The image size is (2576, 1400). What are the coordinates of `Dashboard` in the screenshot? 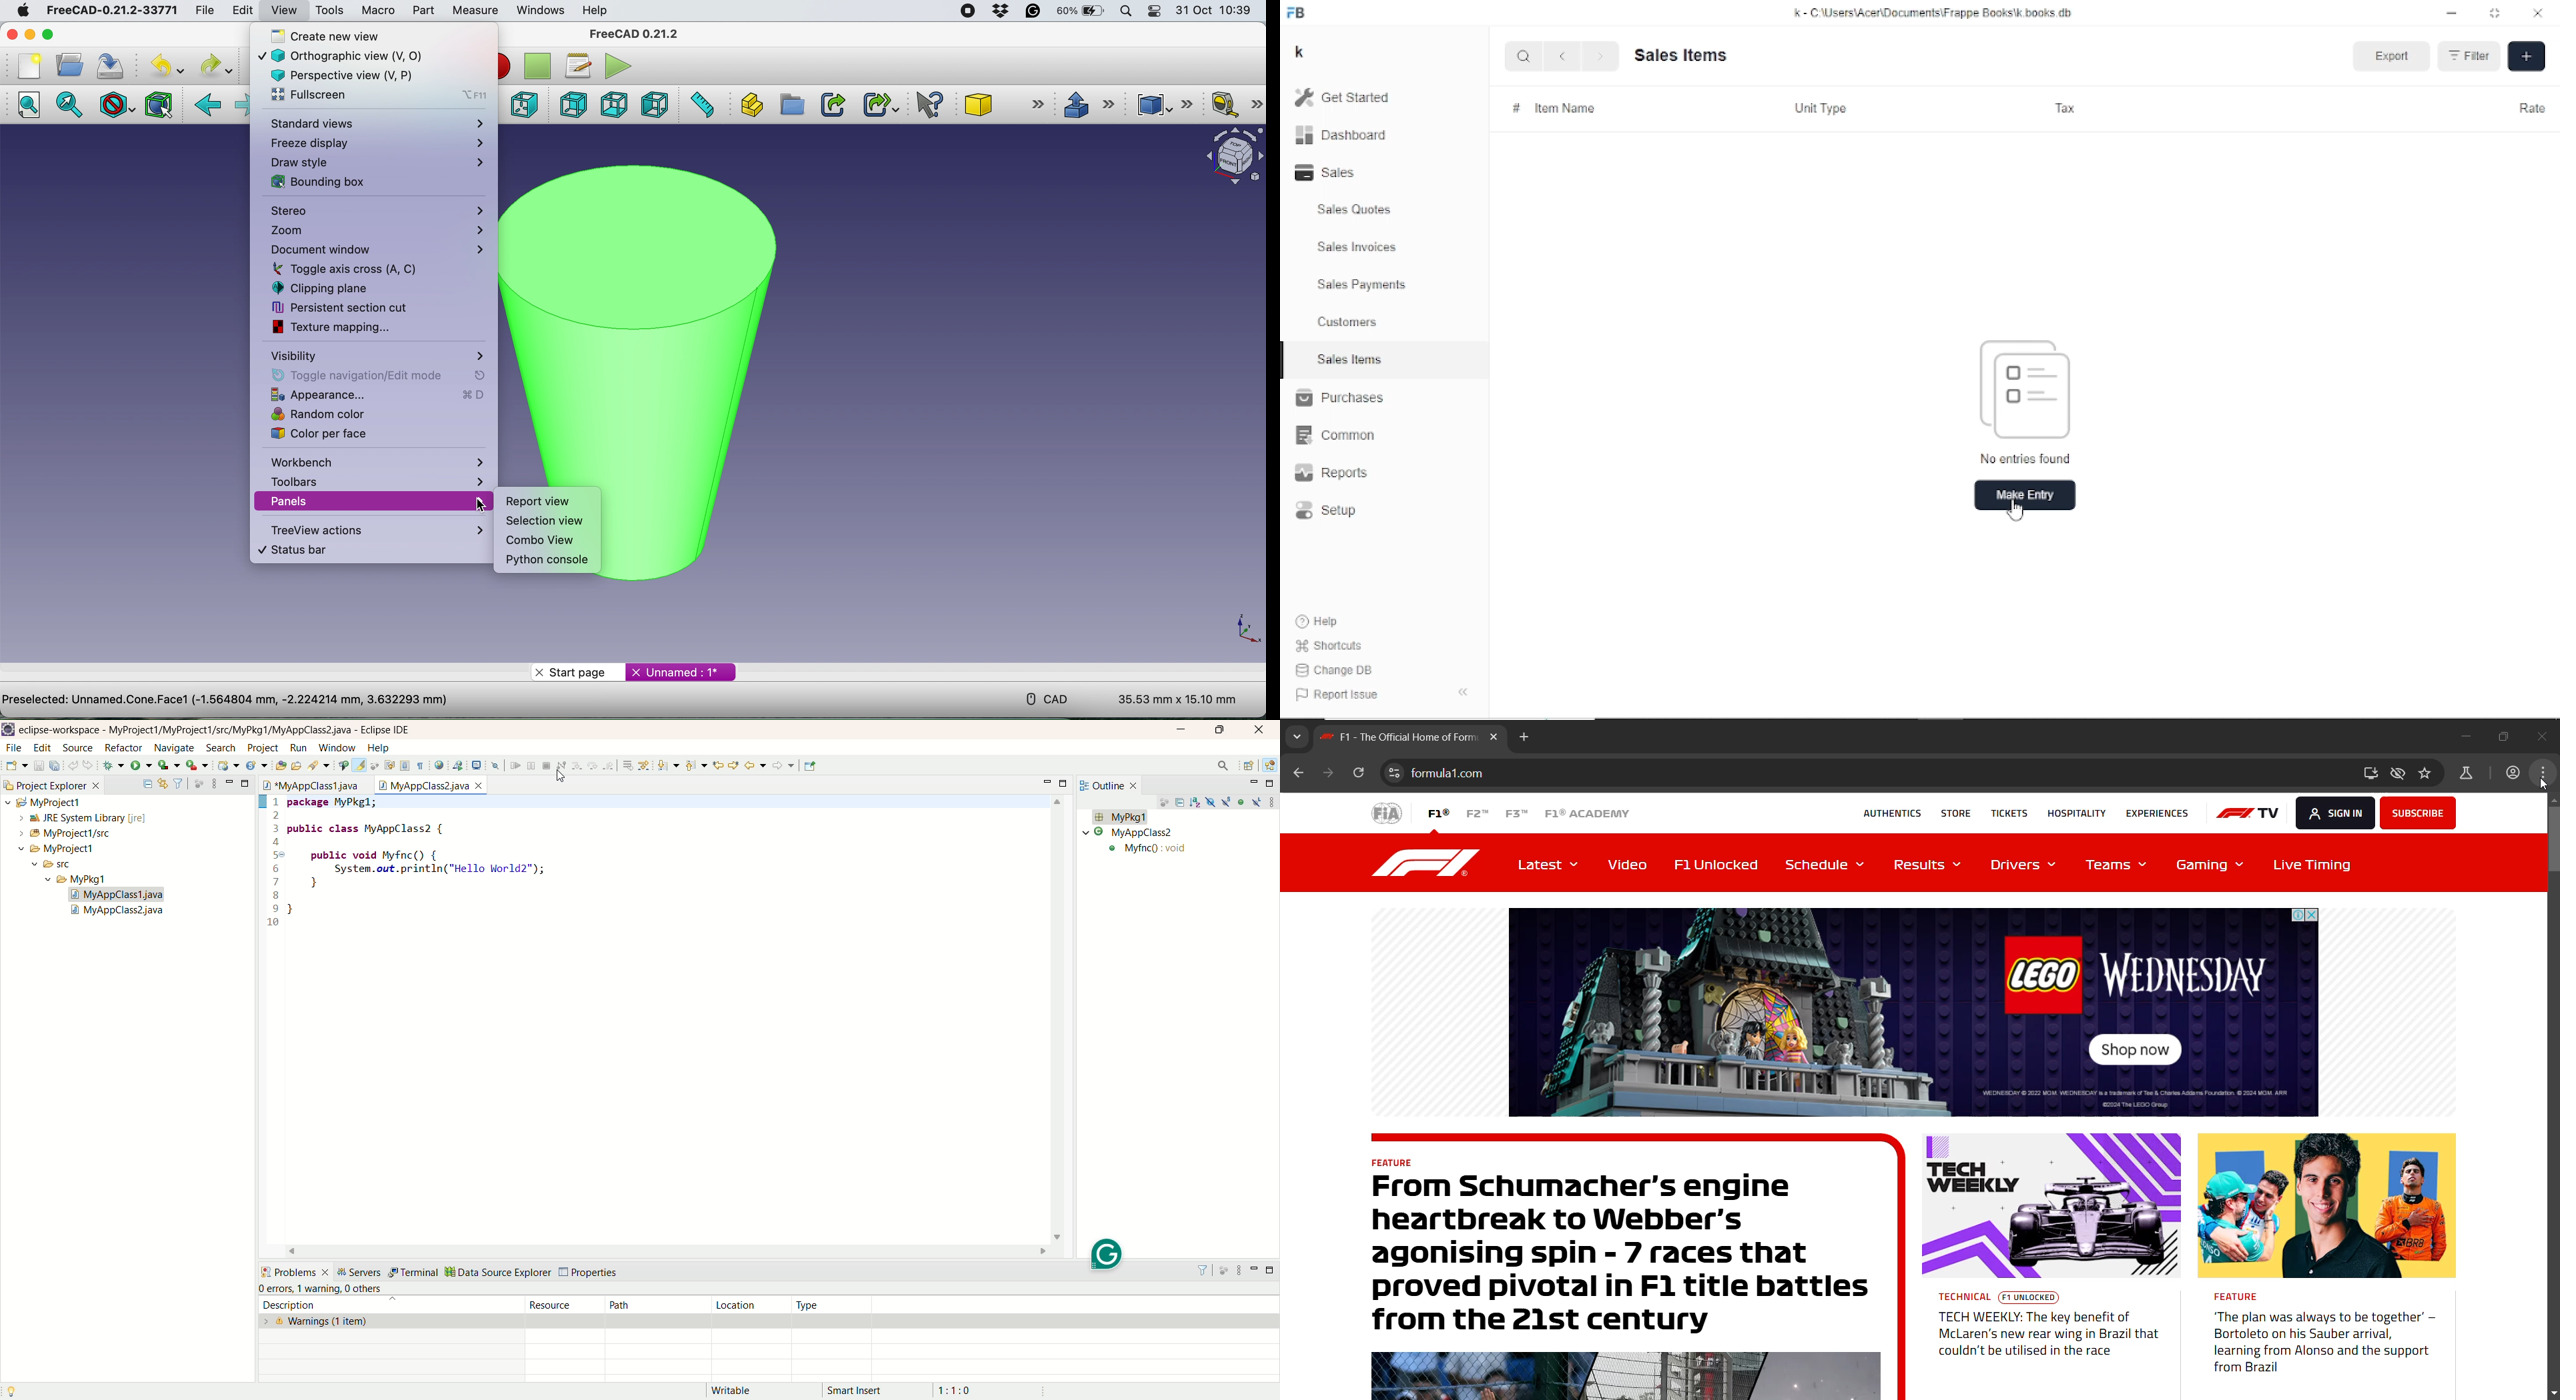 It's located at (1342, 136).